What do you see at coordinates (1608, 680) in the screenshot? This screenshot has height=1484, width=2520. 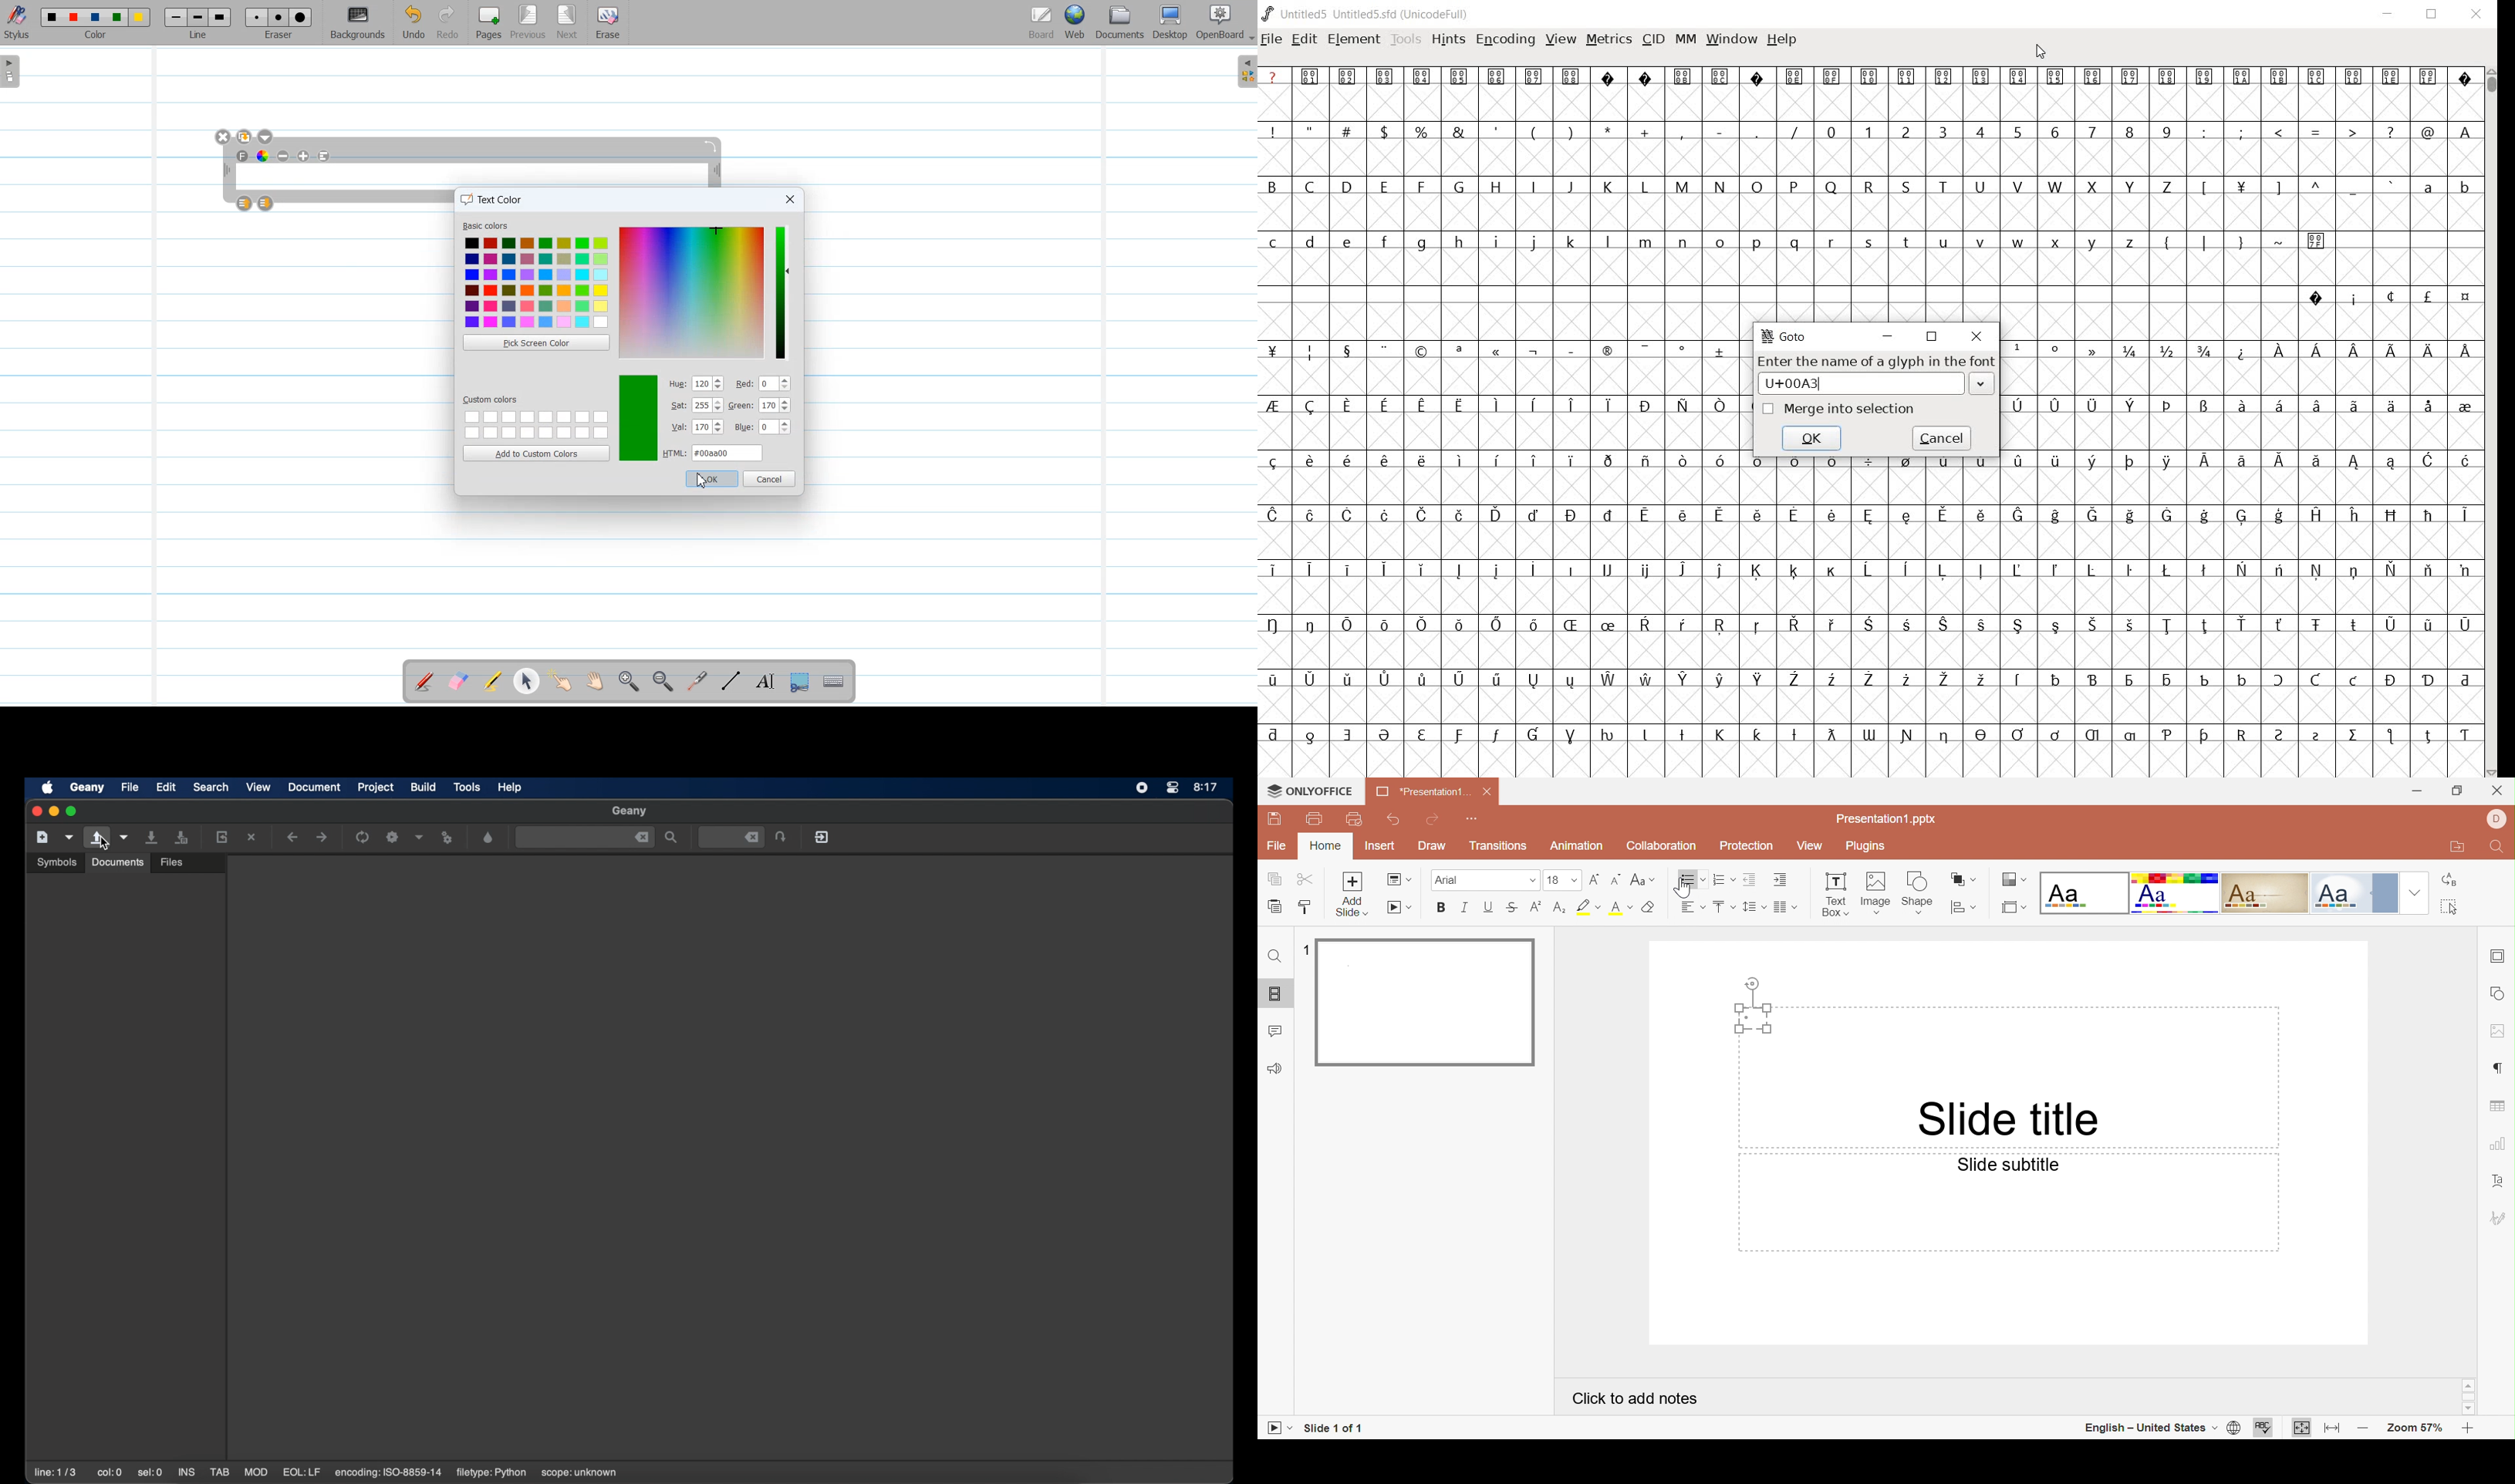 I see `Symbol` at bounding box center [1608, 680].